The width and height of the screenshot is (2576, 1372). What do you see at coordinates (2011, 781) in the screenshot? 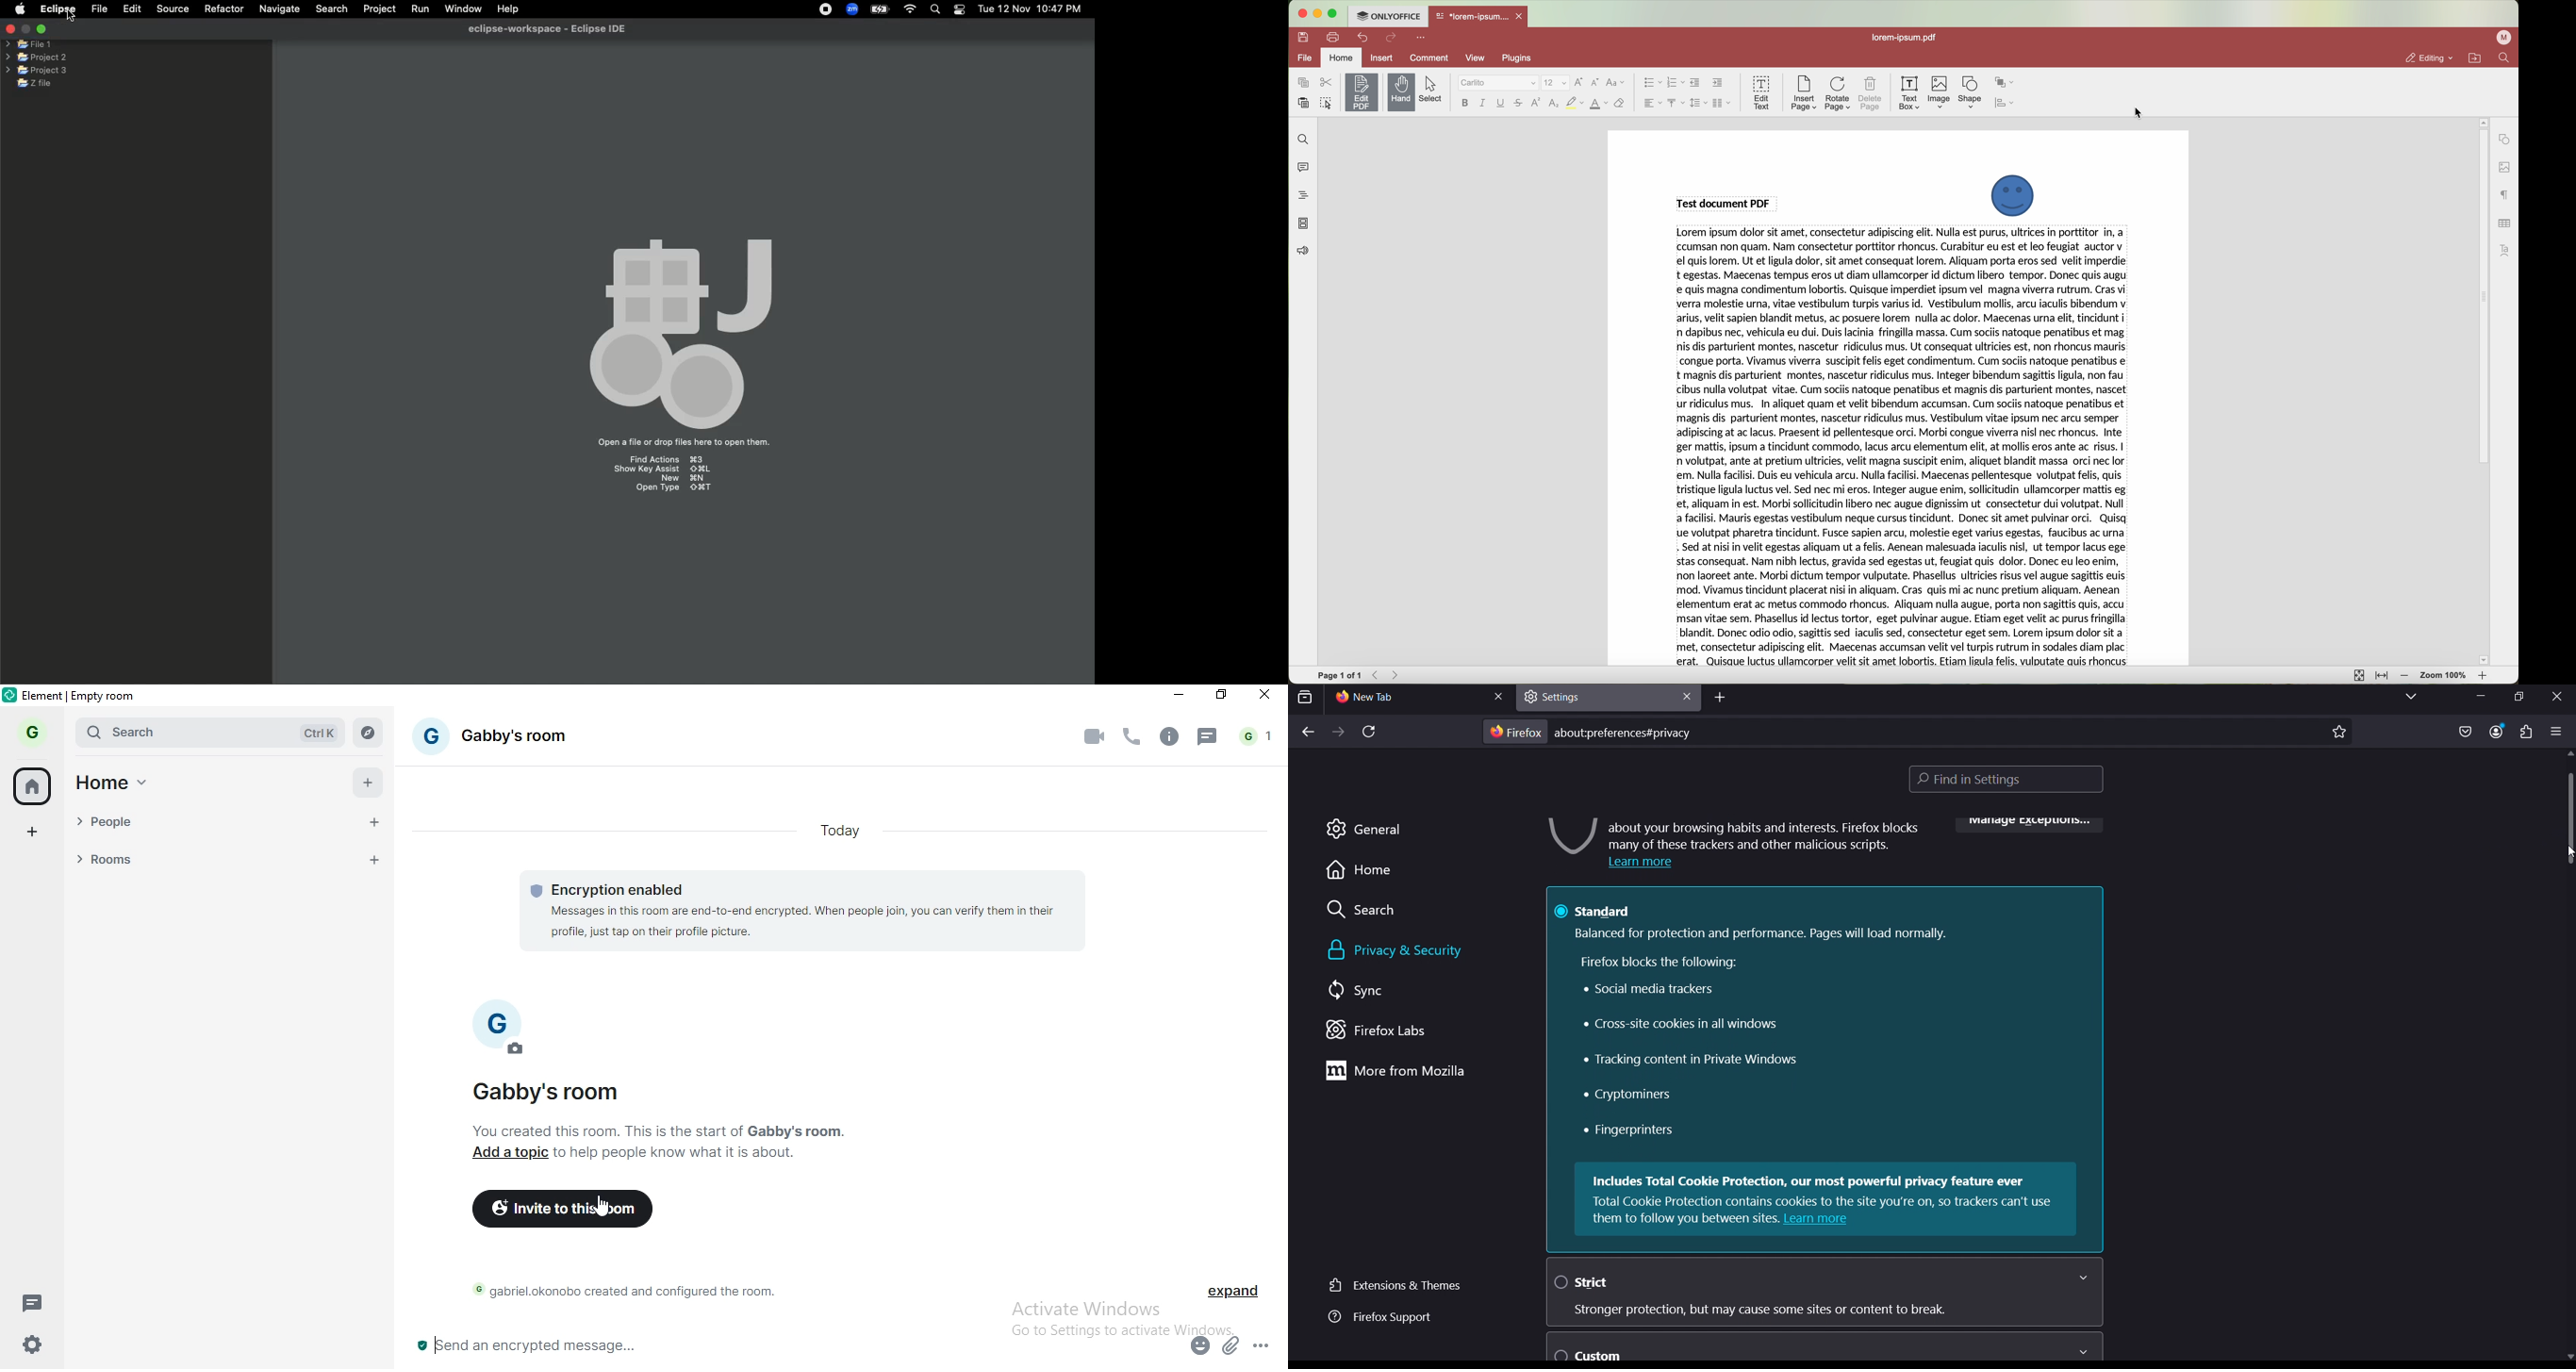
I see `find in settings` at bounding box center [2011, 781].